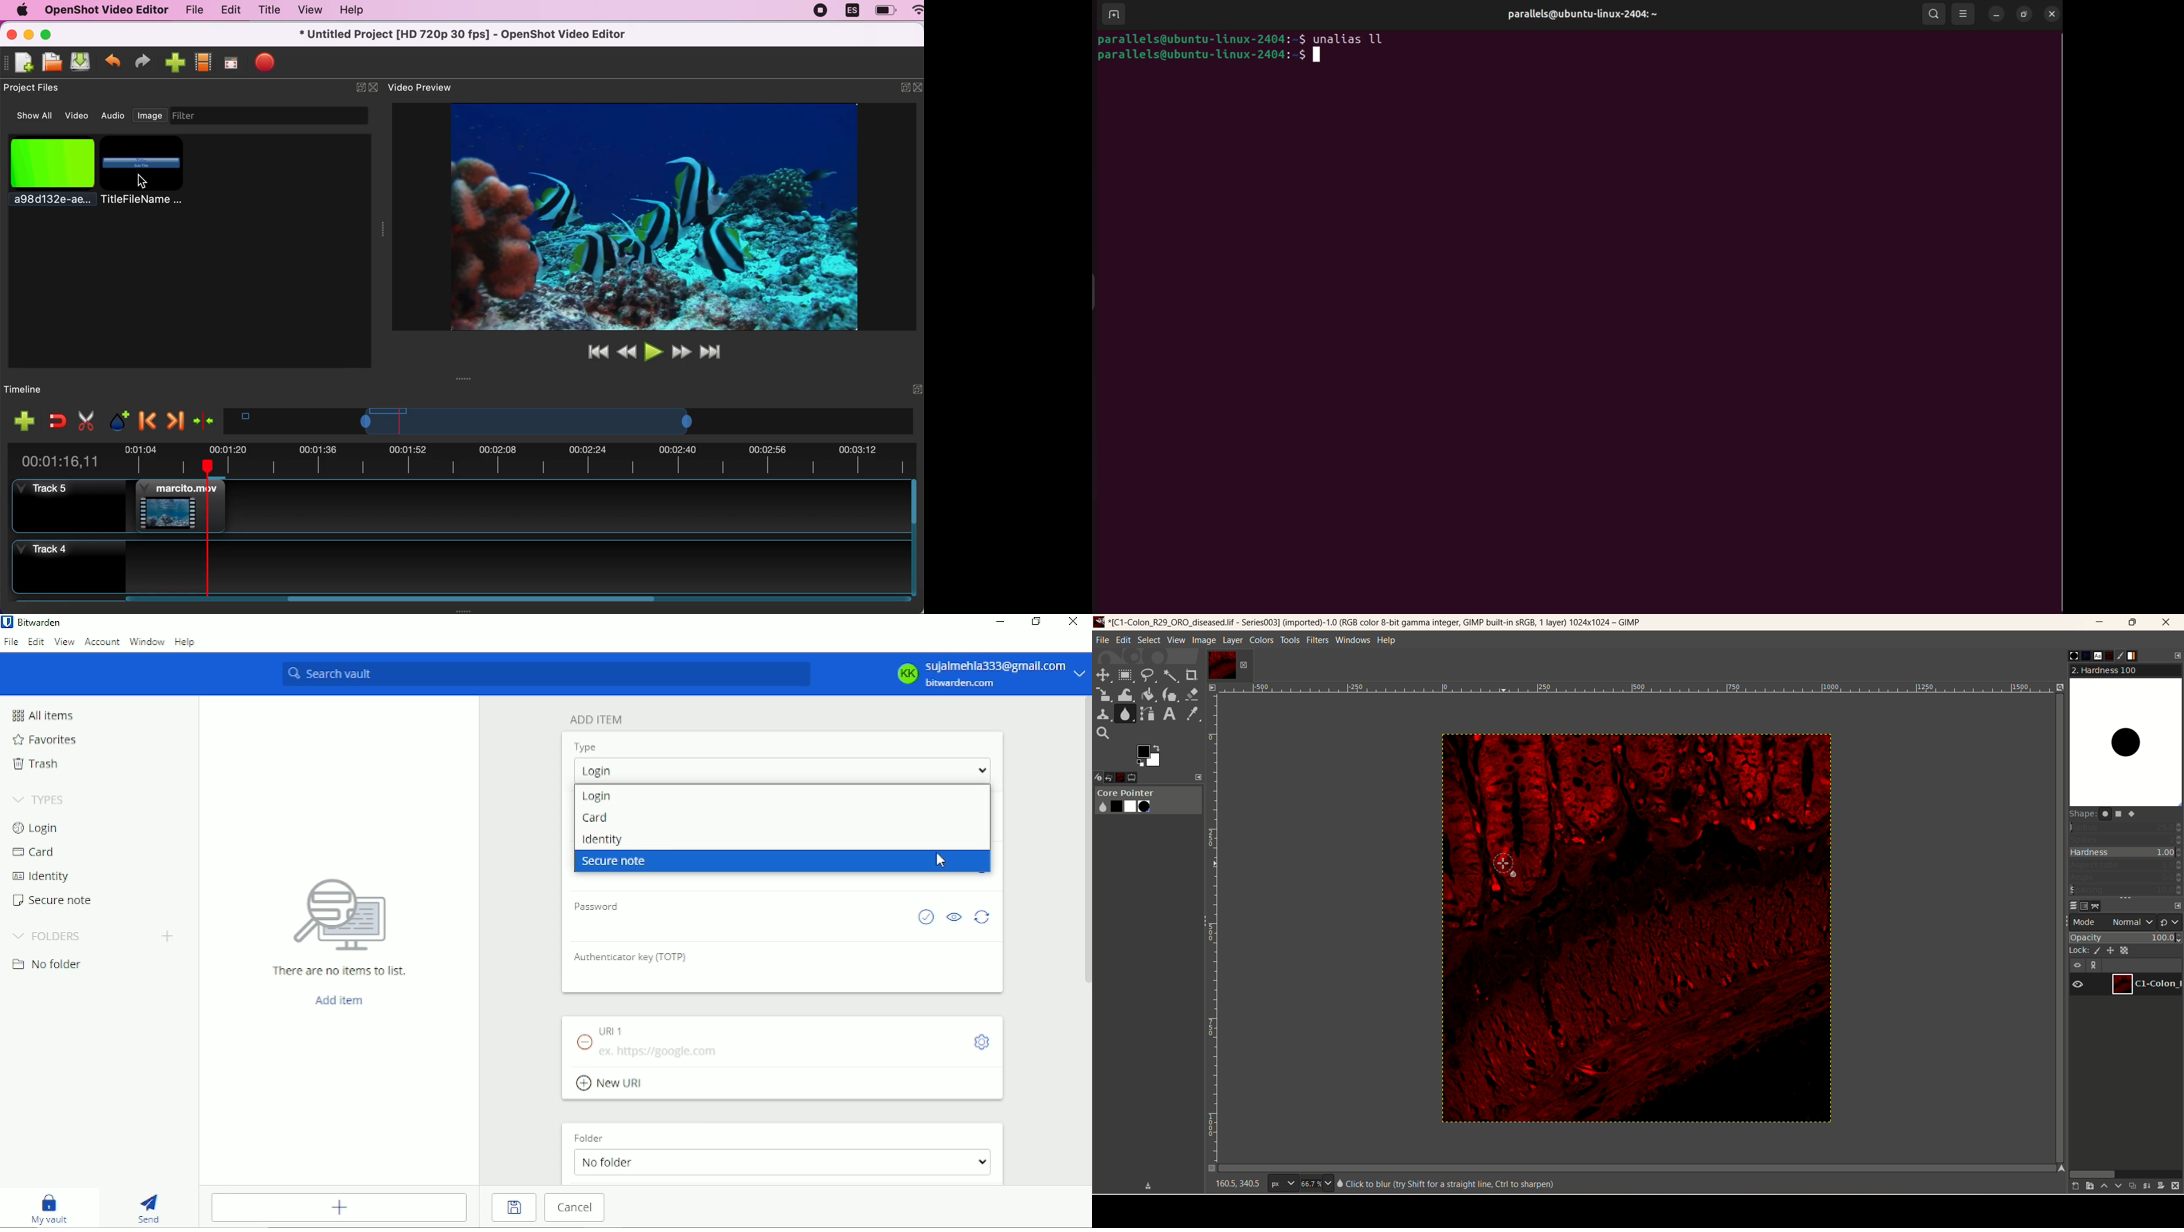  Describe the element at coordinates (918, 89) in the screenshot. I see `close` at that location.